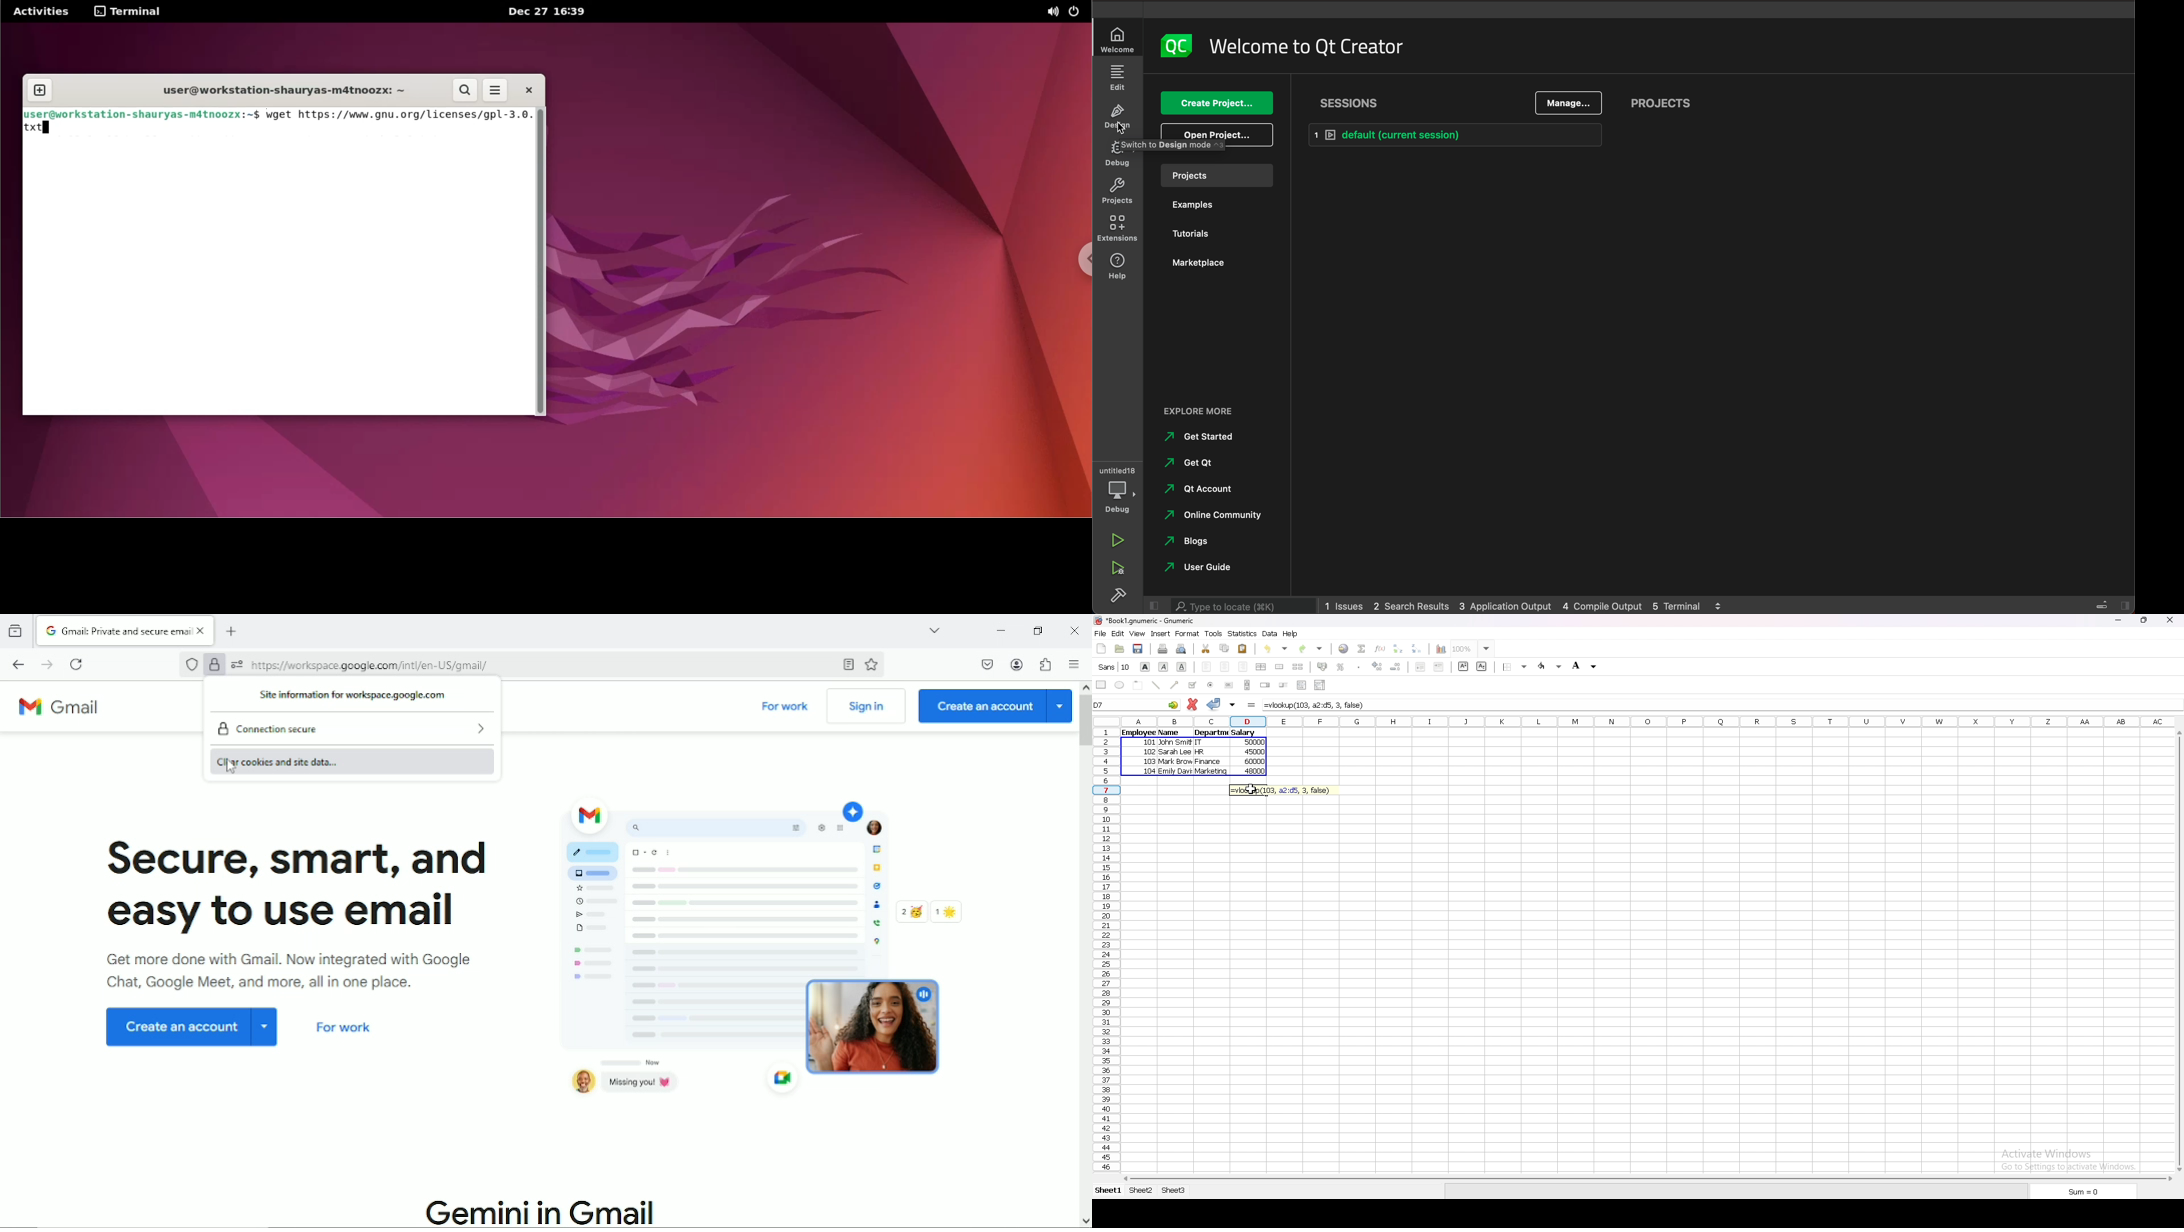 The width and height of the screenshot is (2184, 1232). What do you see at coordinates (561, 12) in the screenshot?
I see `Dec 27 16:39` at bounding box center [561, 12].